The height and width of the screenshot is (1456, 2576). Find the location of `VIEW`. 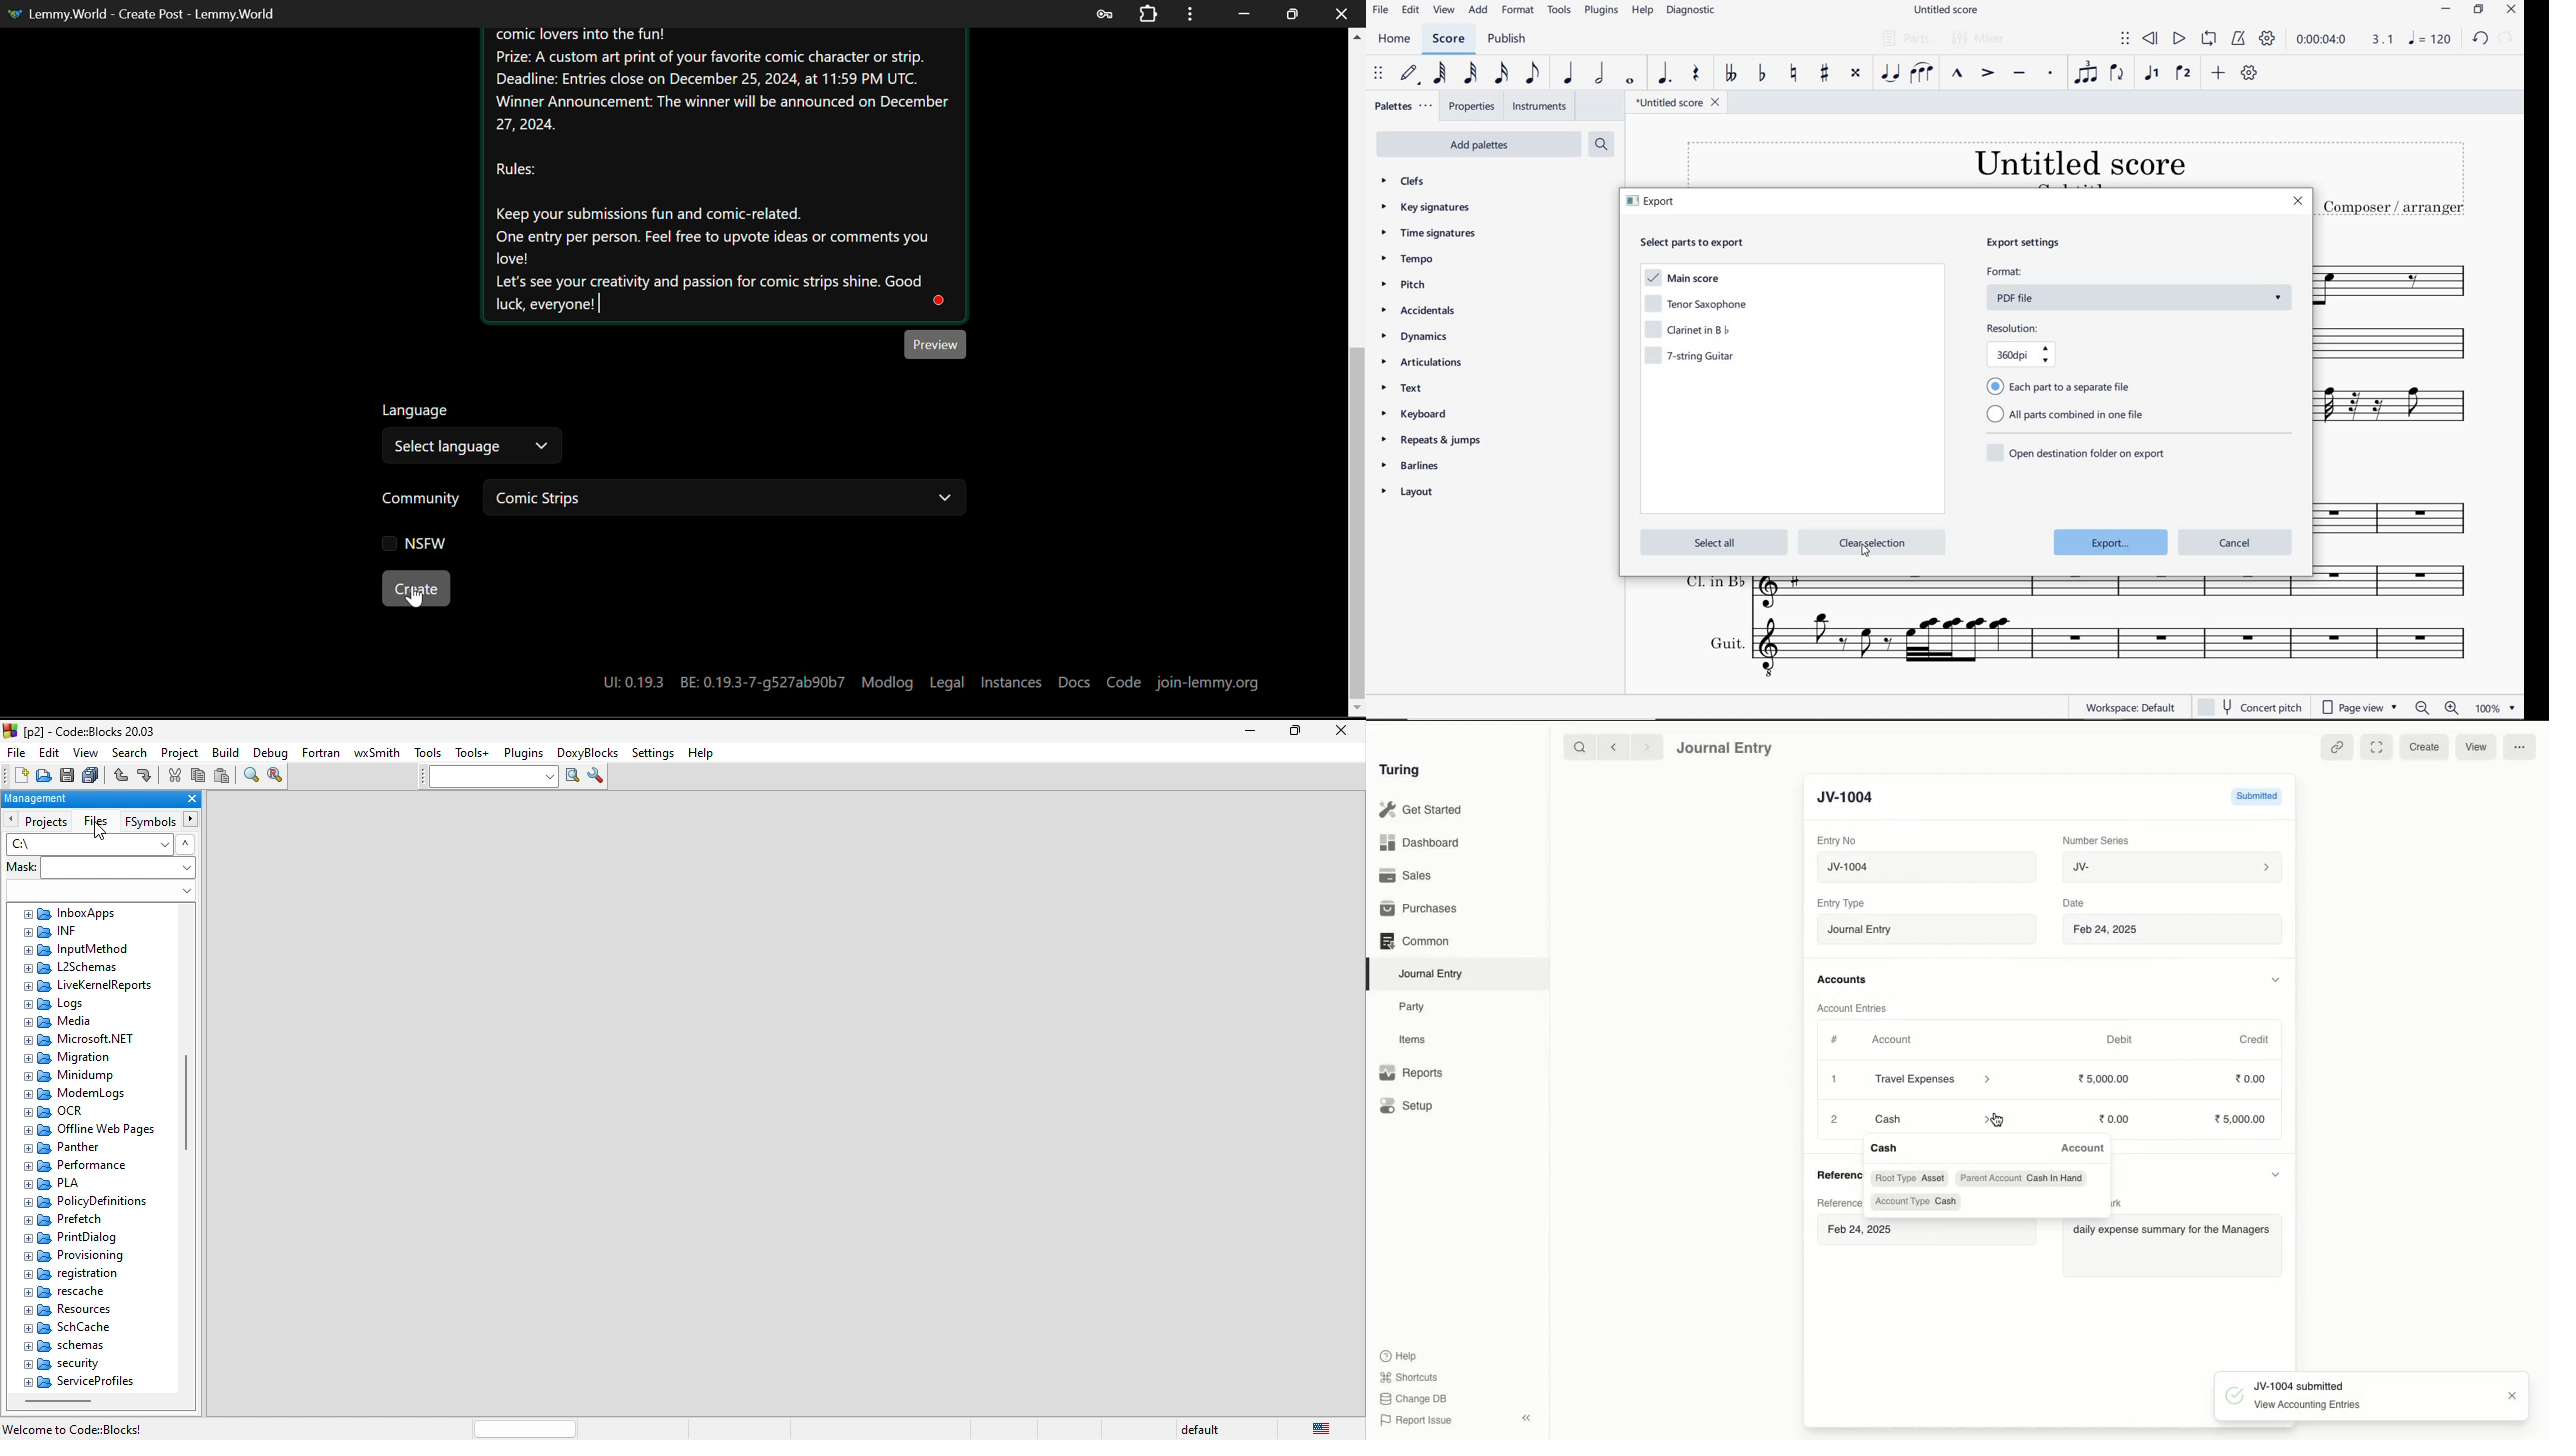

VIEW is located at coordinates (1444, 9).